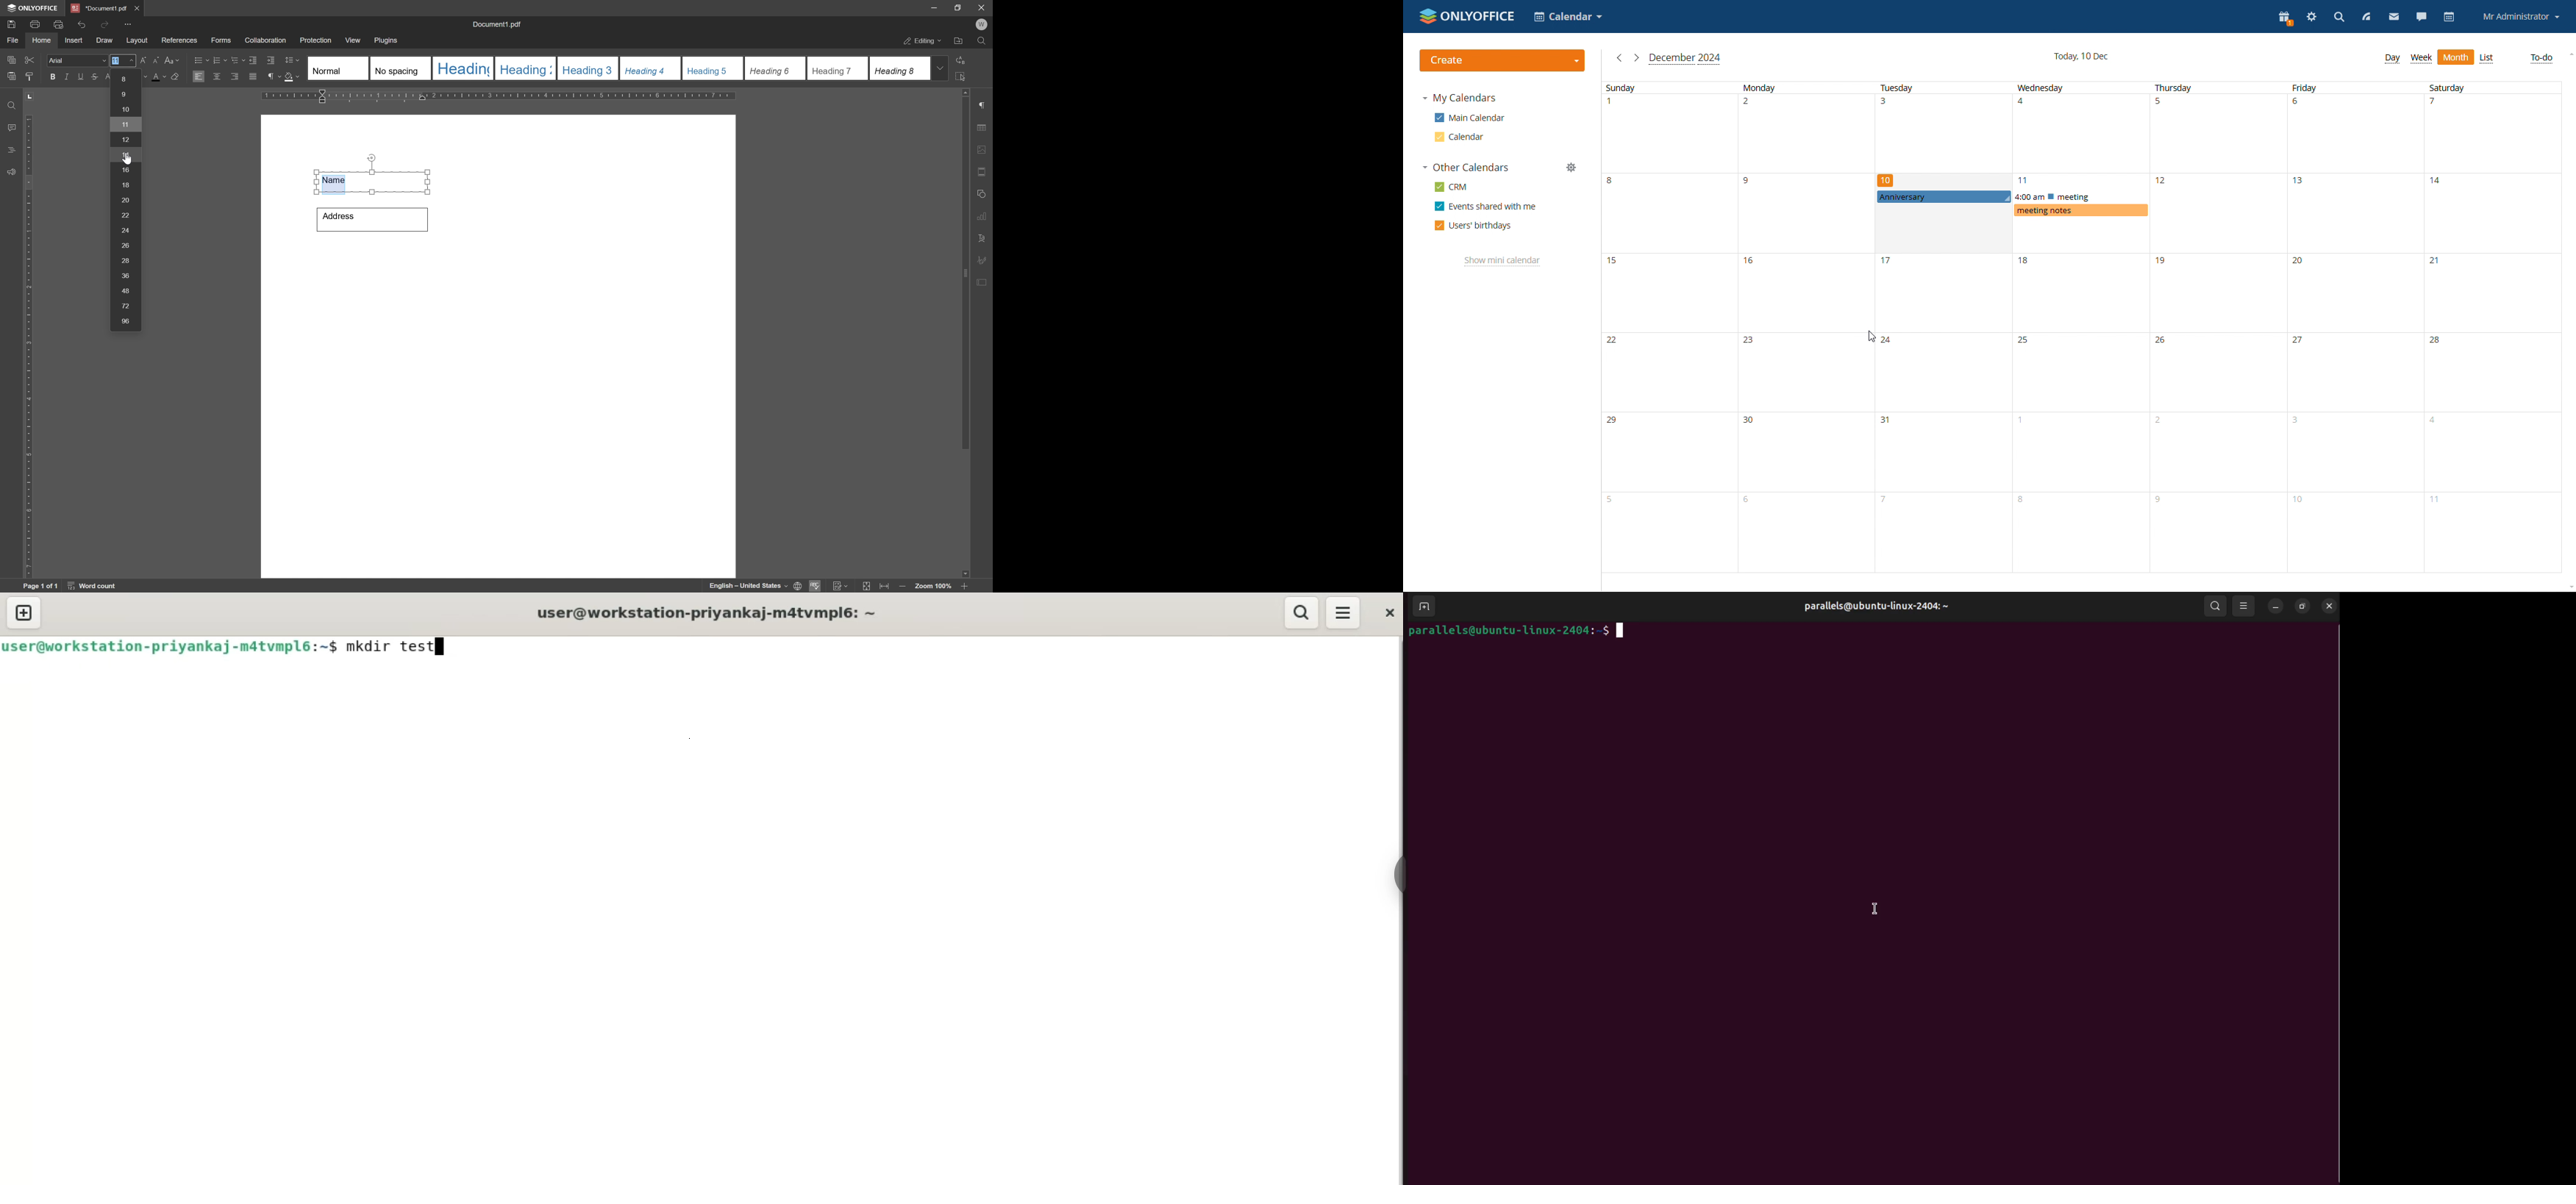 The image size is (2576, 1204). Describe the element at coordinates (2422, 16) in the screenshot. I see `talk` at that location.